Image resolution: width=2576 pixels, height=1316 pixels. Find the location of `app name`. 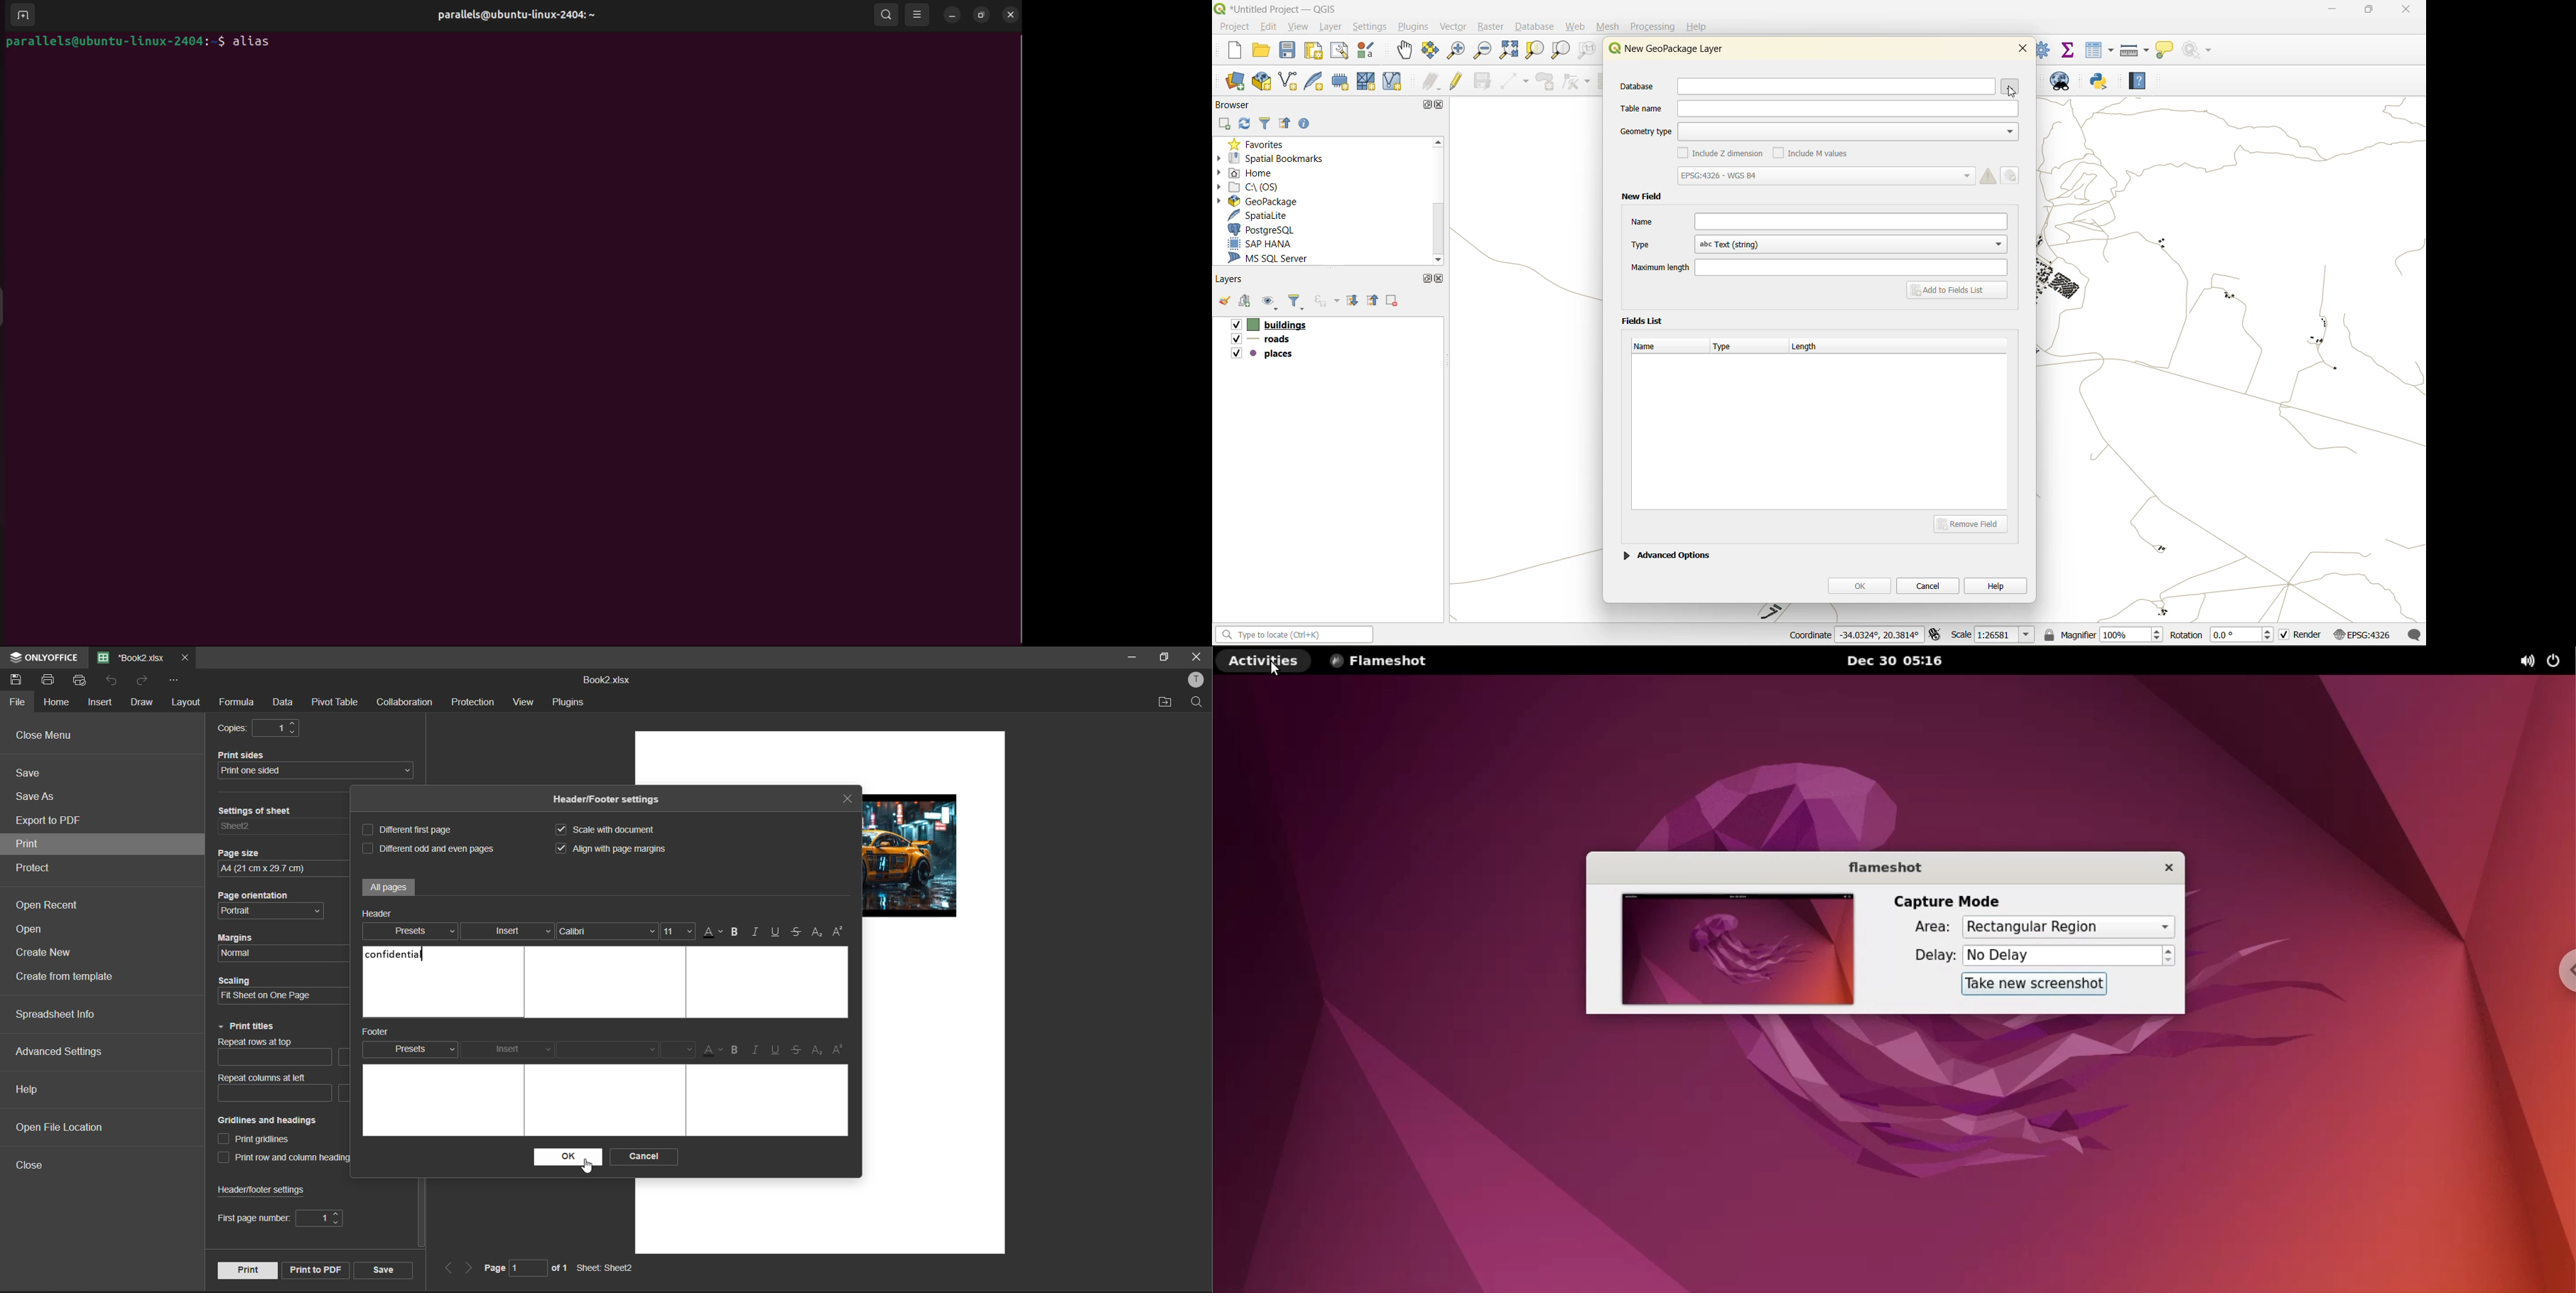

app name is located at coordinates (42, 655).